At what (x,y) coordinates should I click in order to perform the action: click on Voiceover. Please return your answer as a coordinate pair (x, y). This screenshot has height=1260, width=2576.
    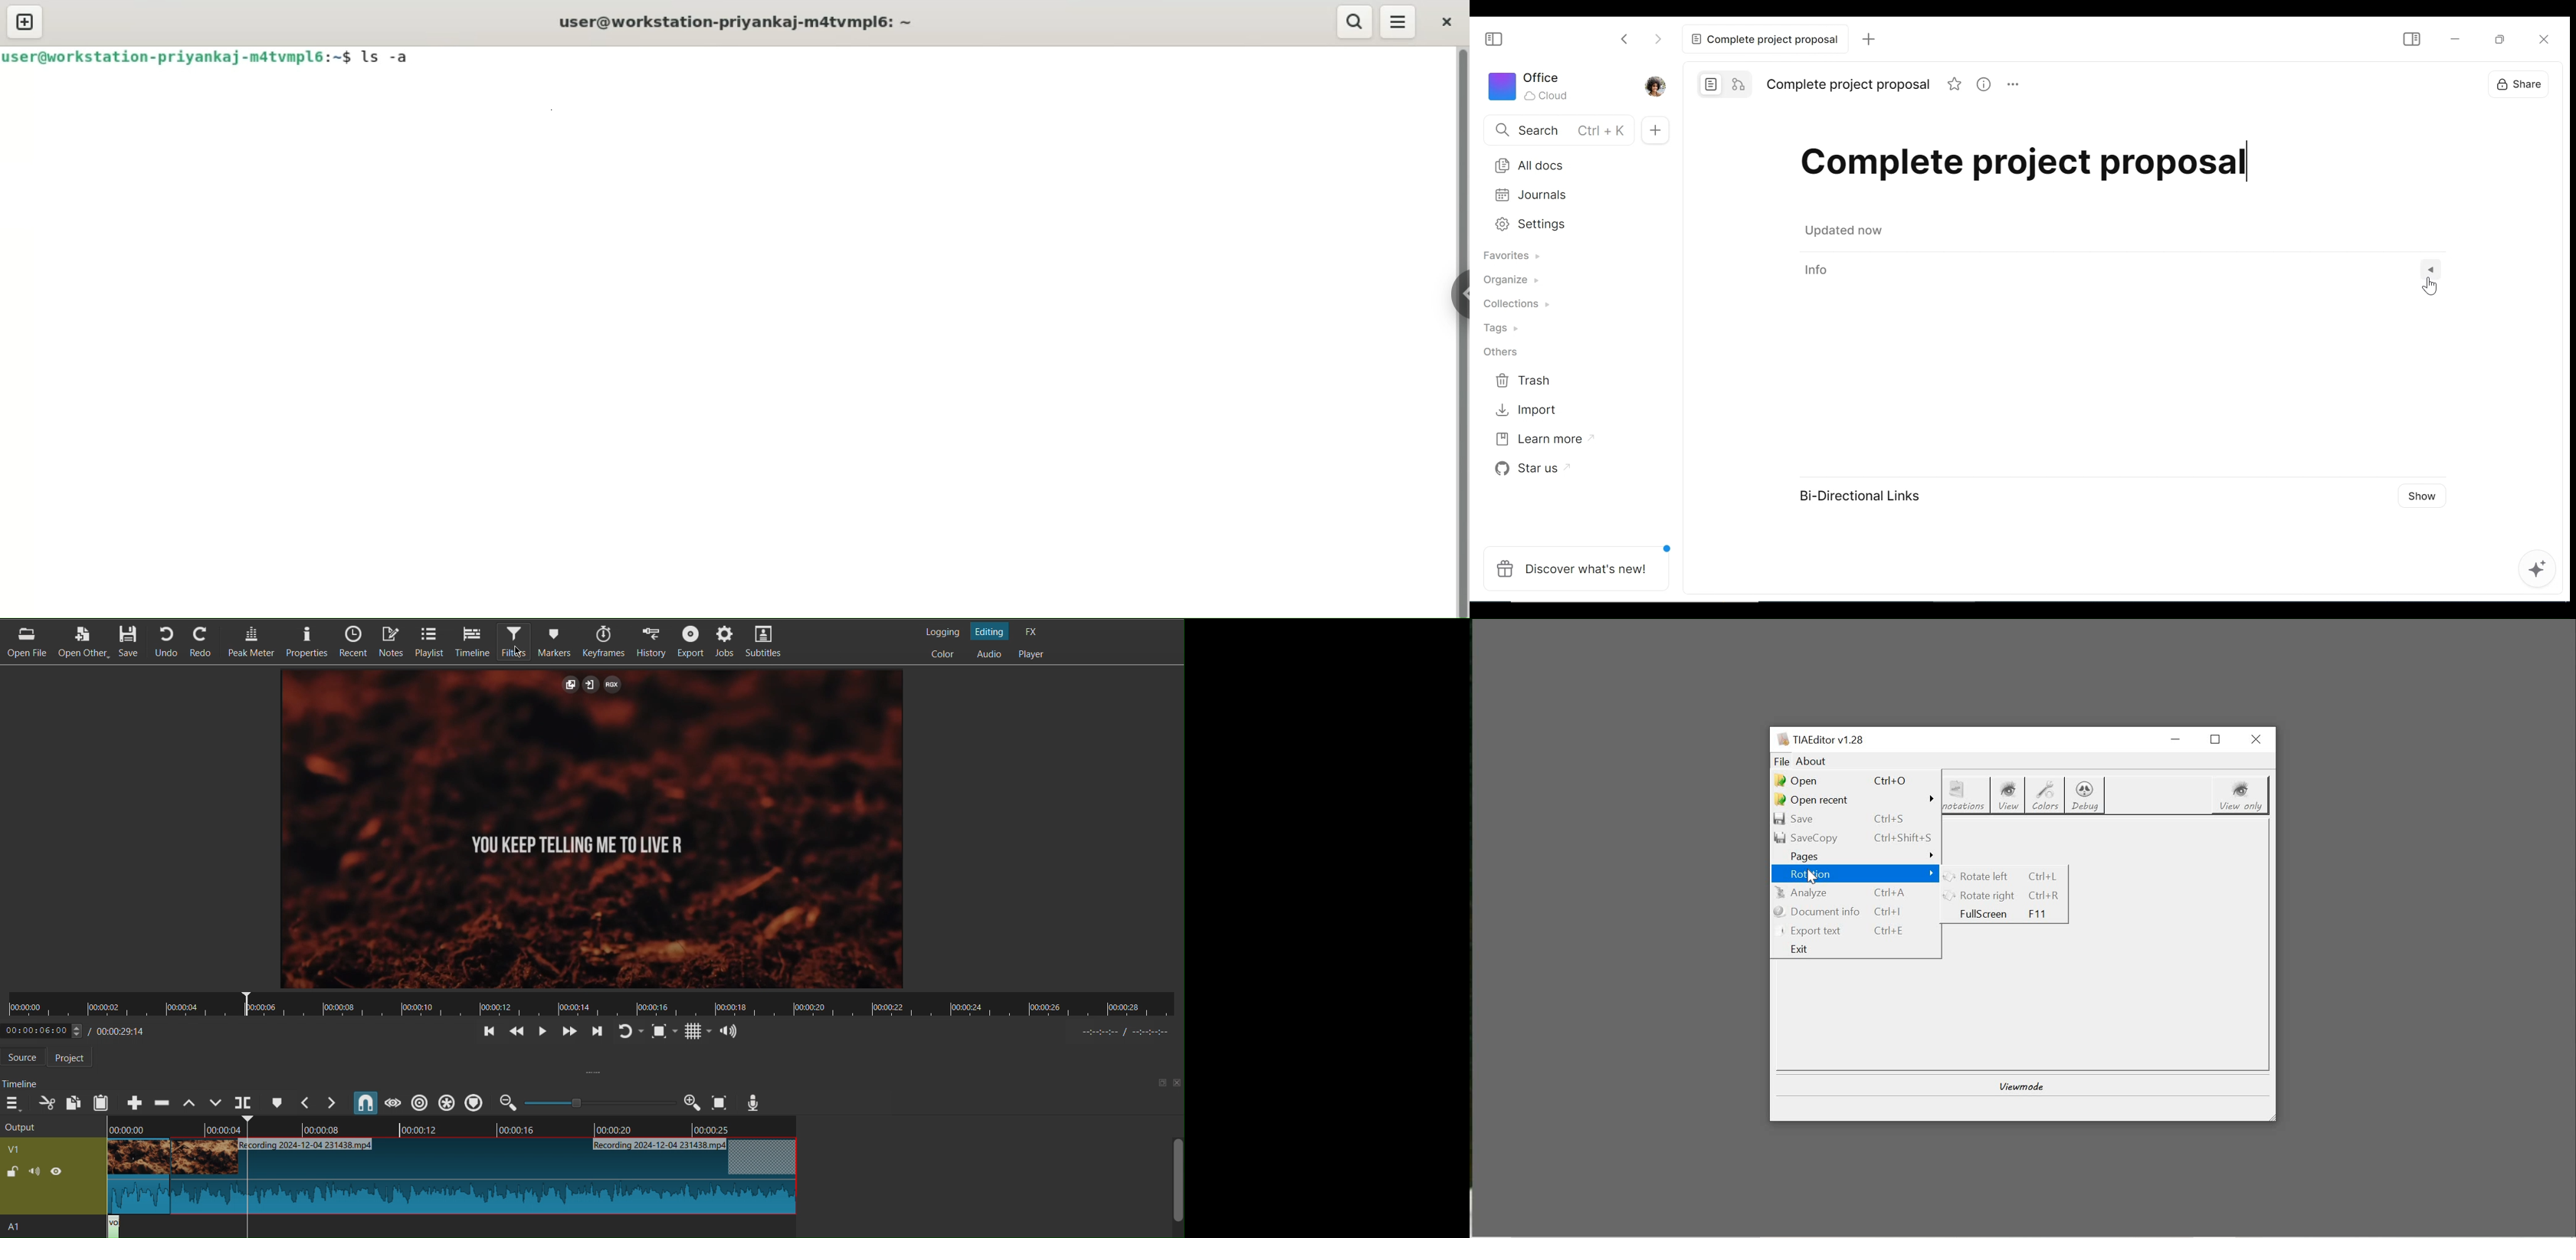
    Looking at the image, I should click on (754, 1102).